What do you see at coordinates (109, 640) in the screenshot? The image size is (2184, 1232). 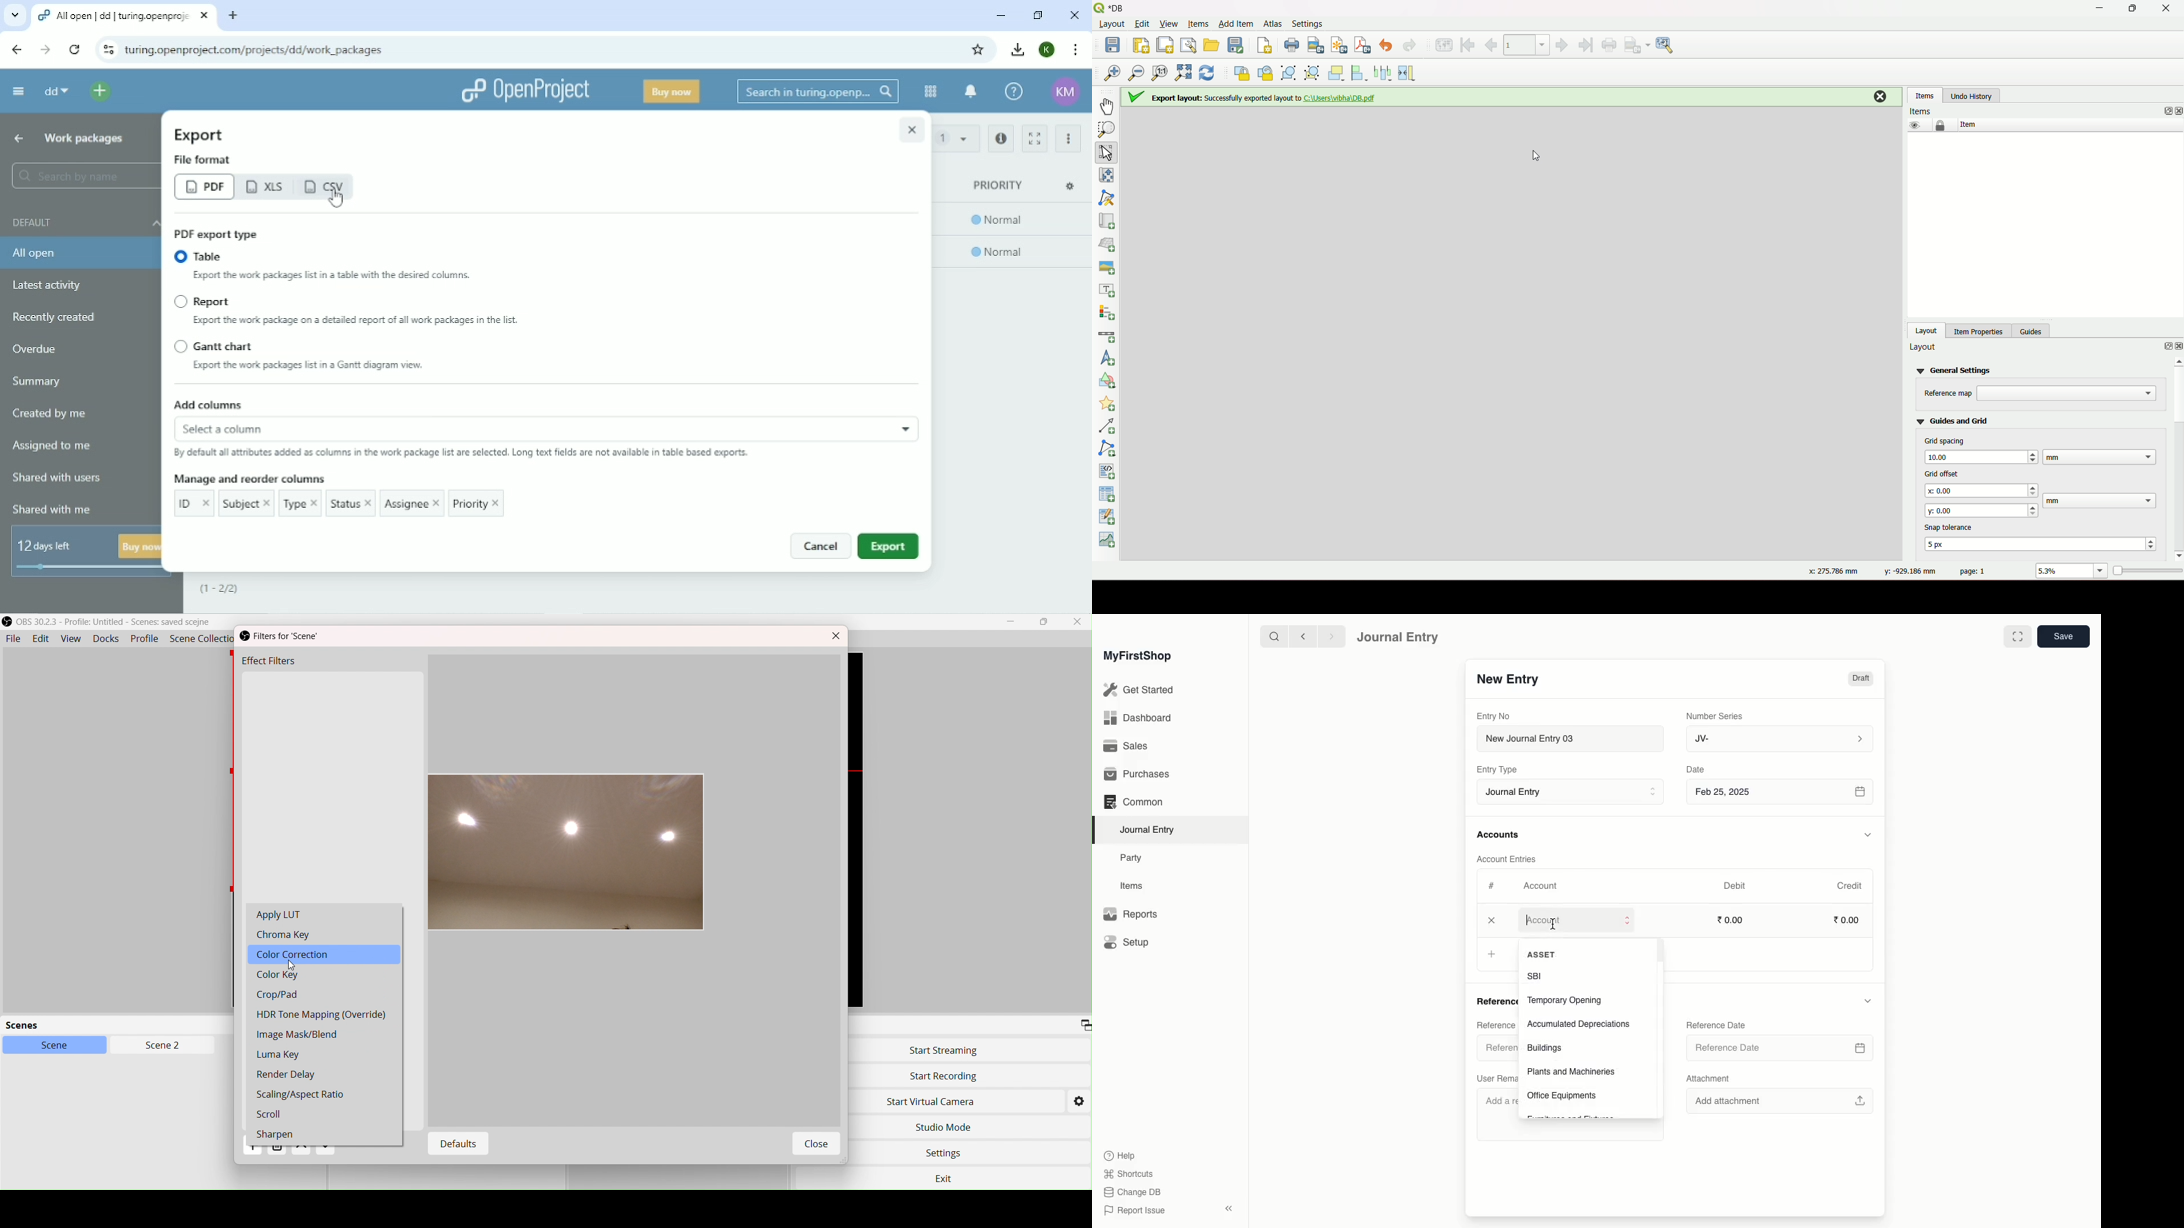 I see `Docks` at bounding box center [109, 640].